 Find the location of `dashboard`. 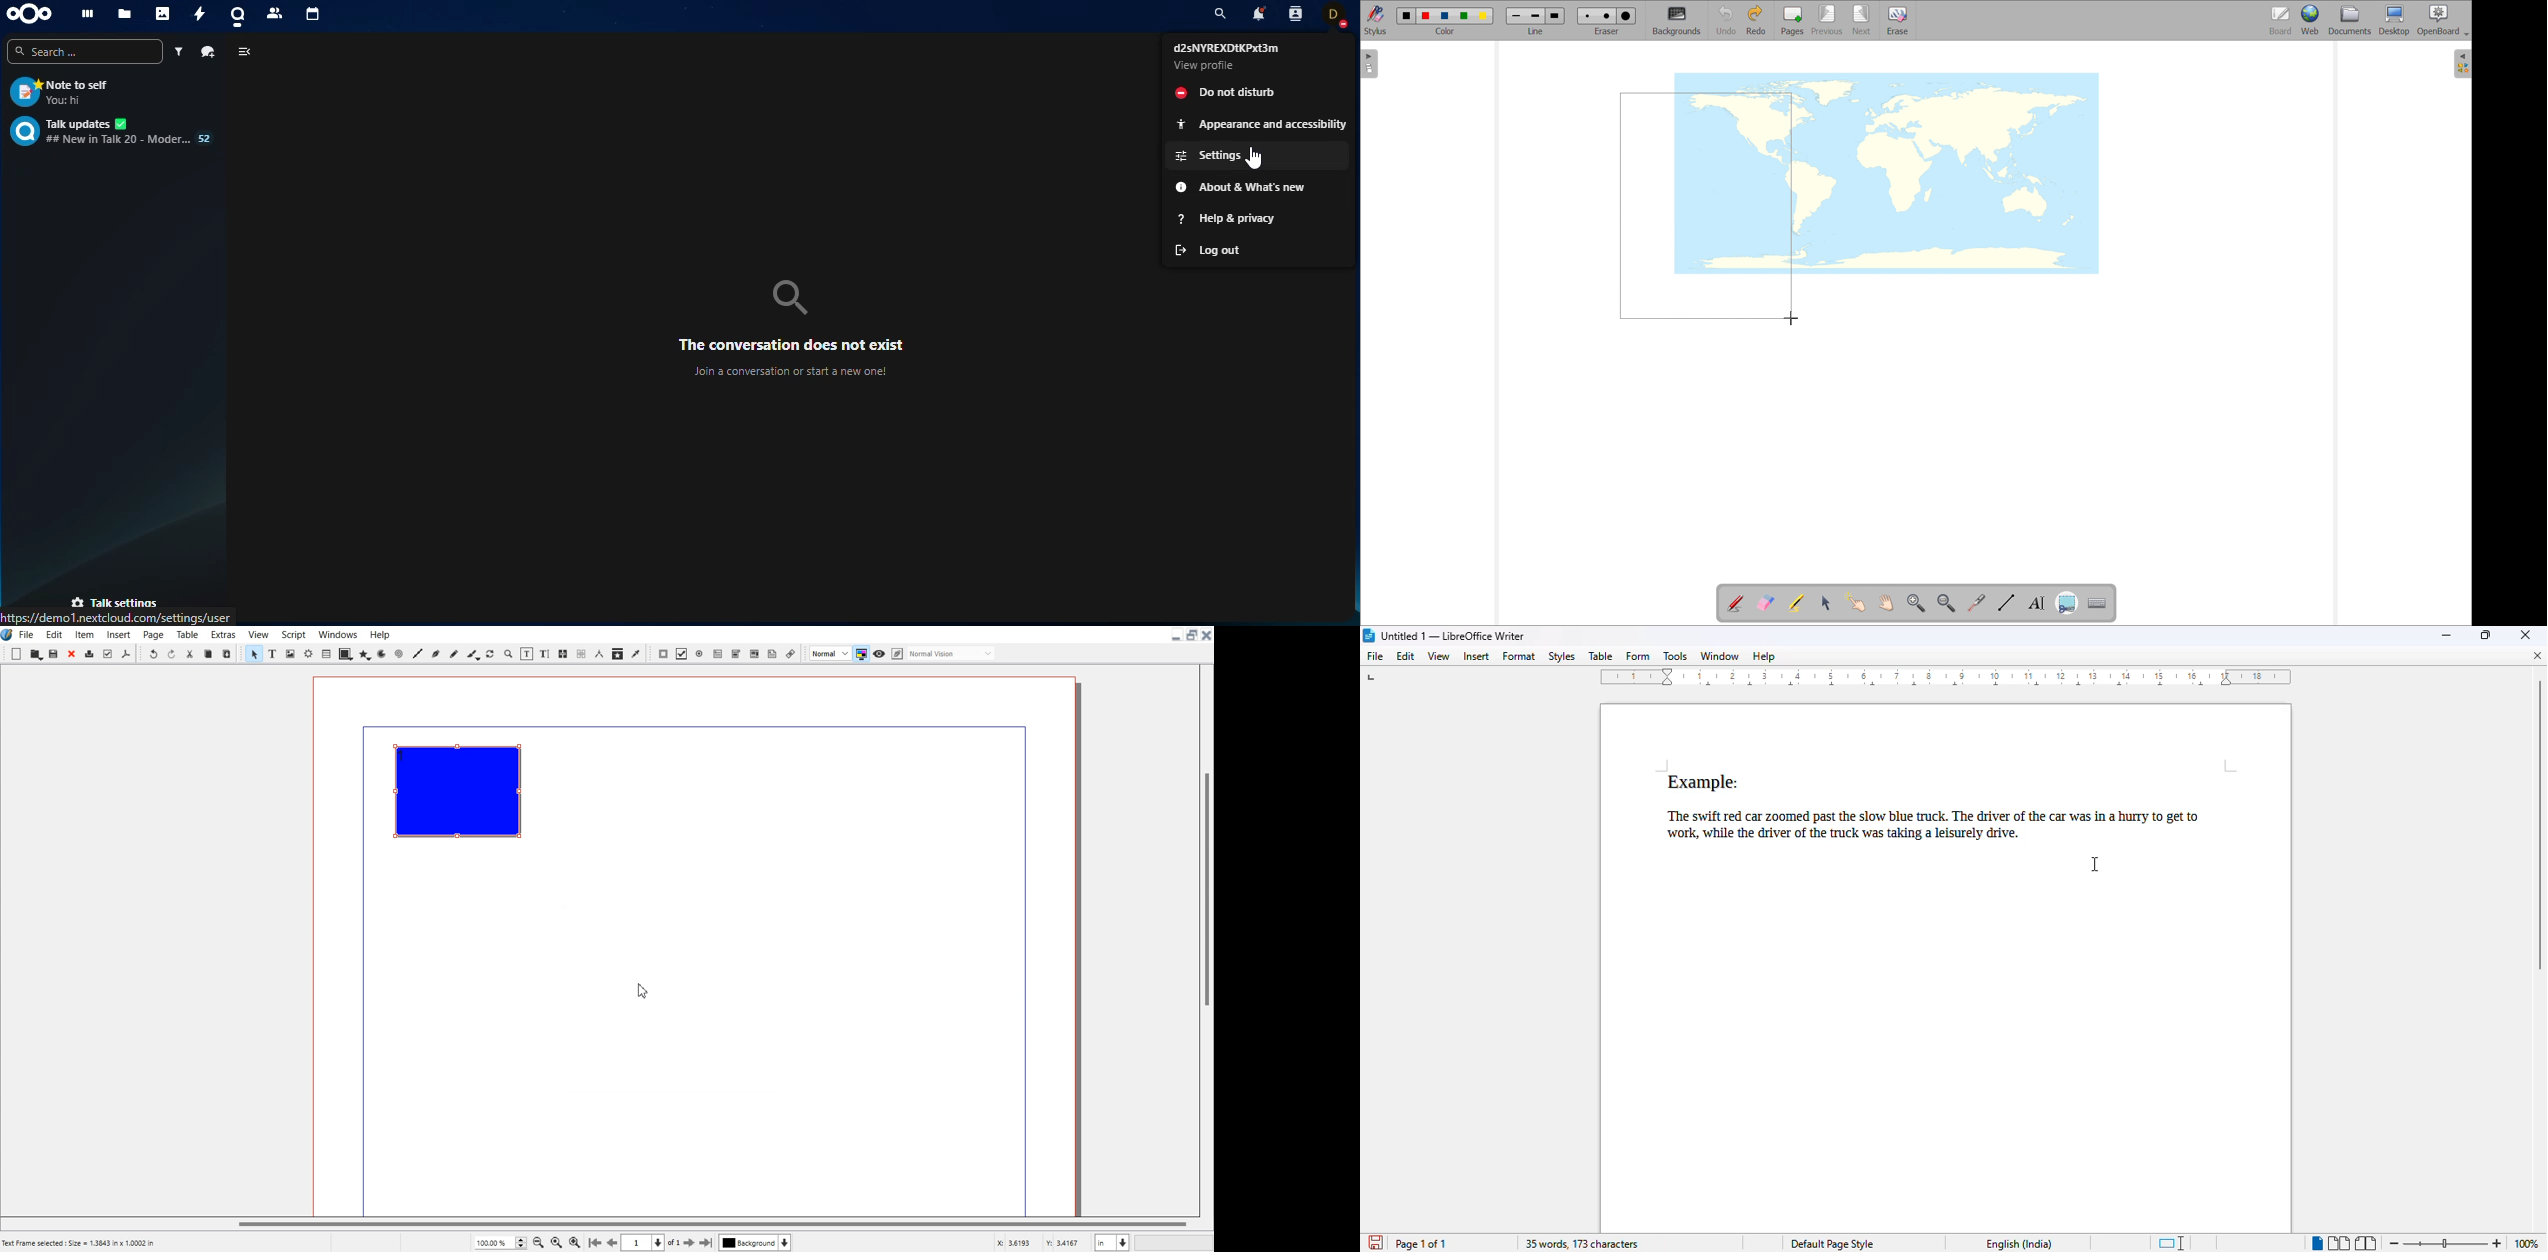

dashboard is located at coordinates (87, 14).